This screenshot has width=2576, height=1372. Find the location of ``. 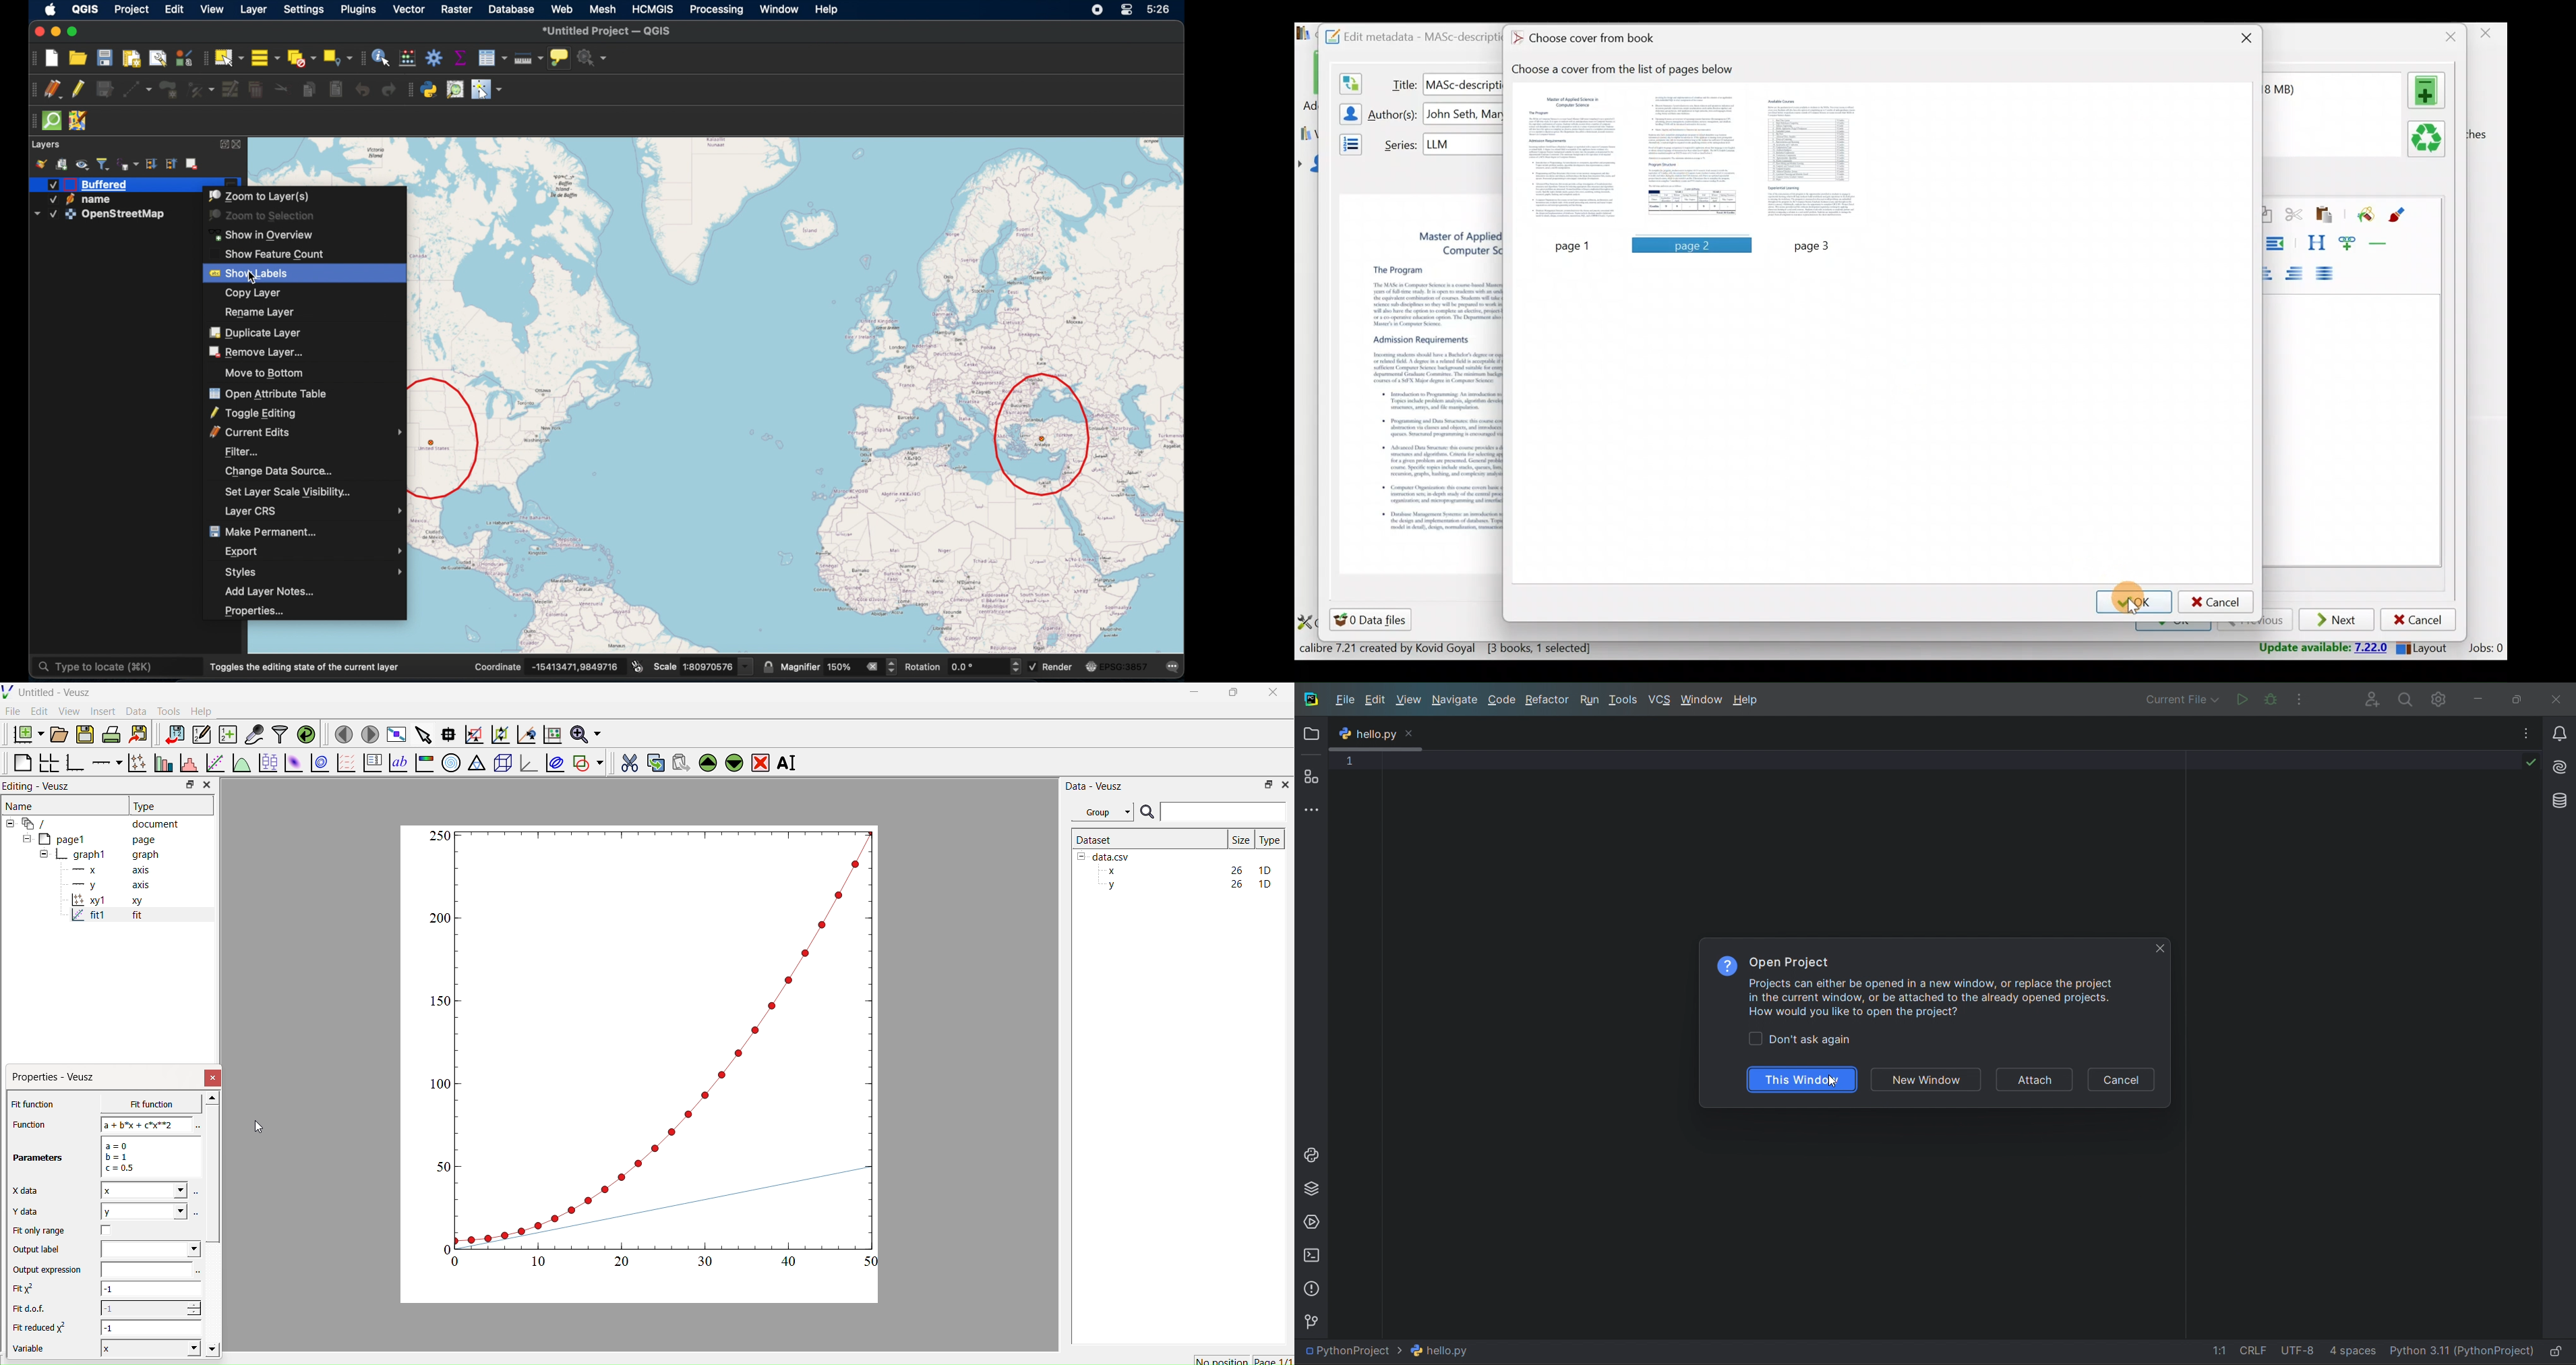

 is located at coordinates (1573, 244).